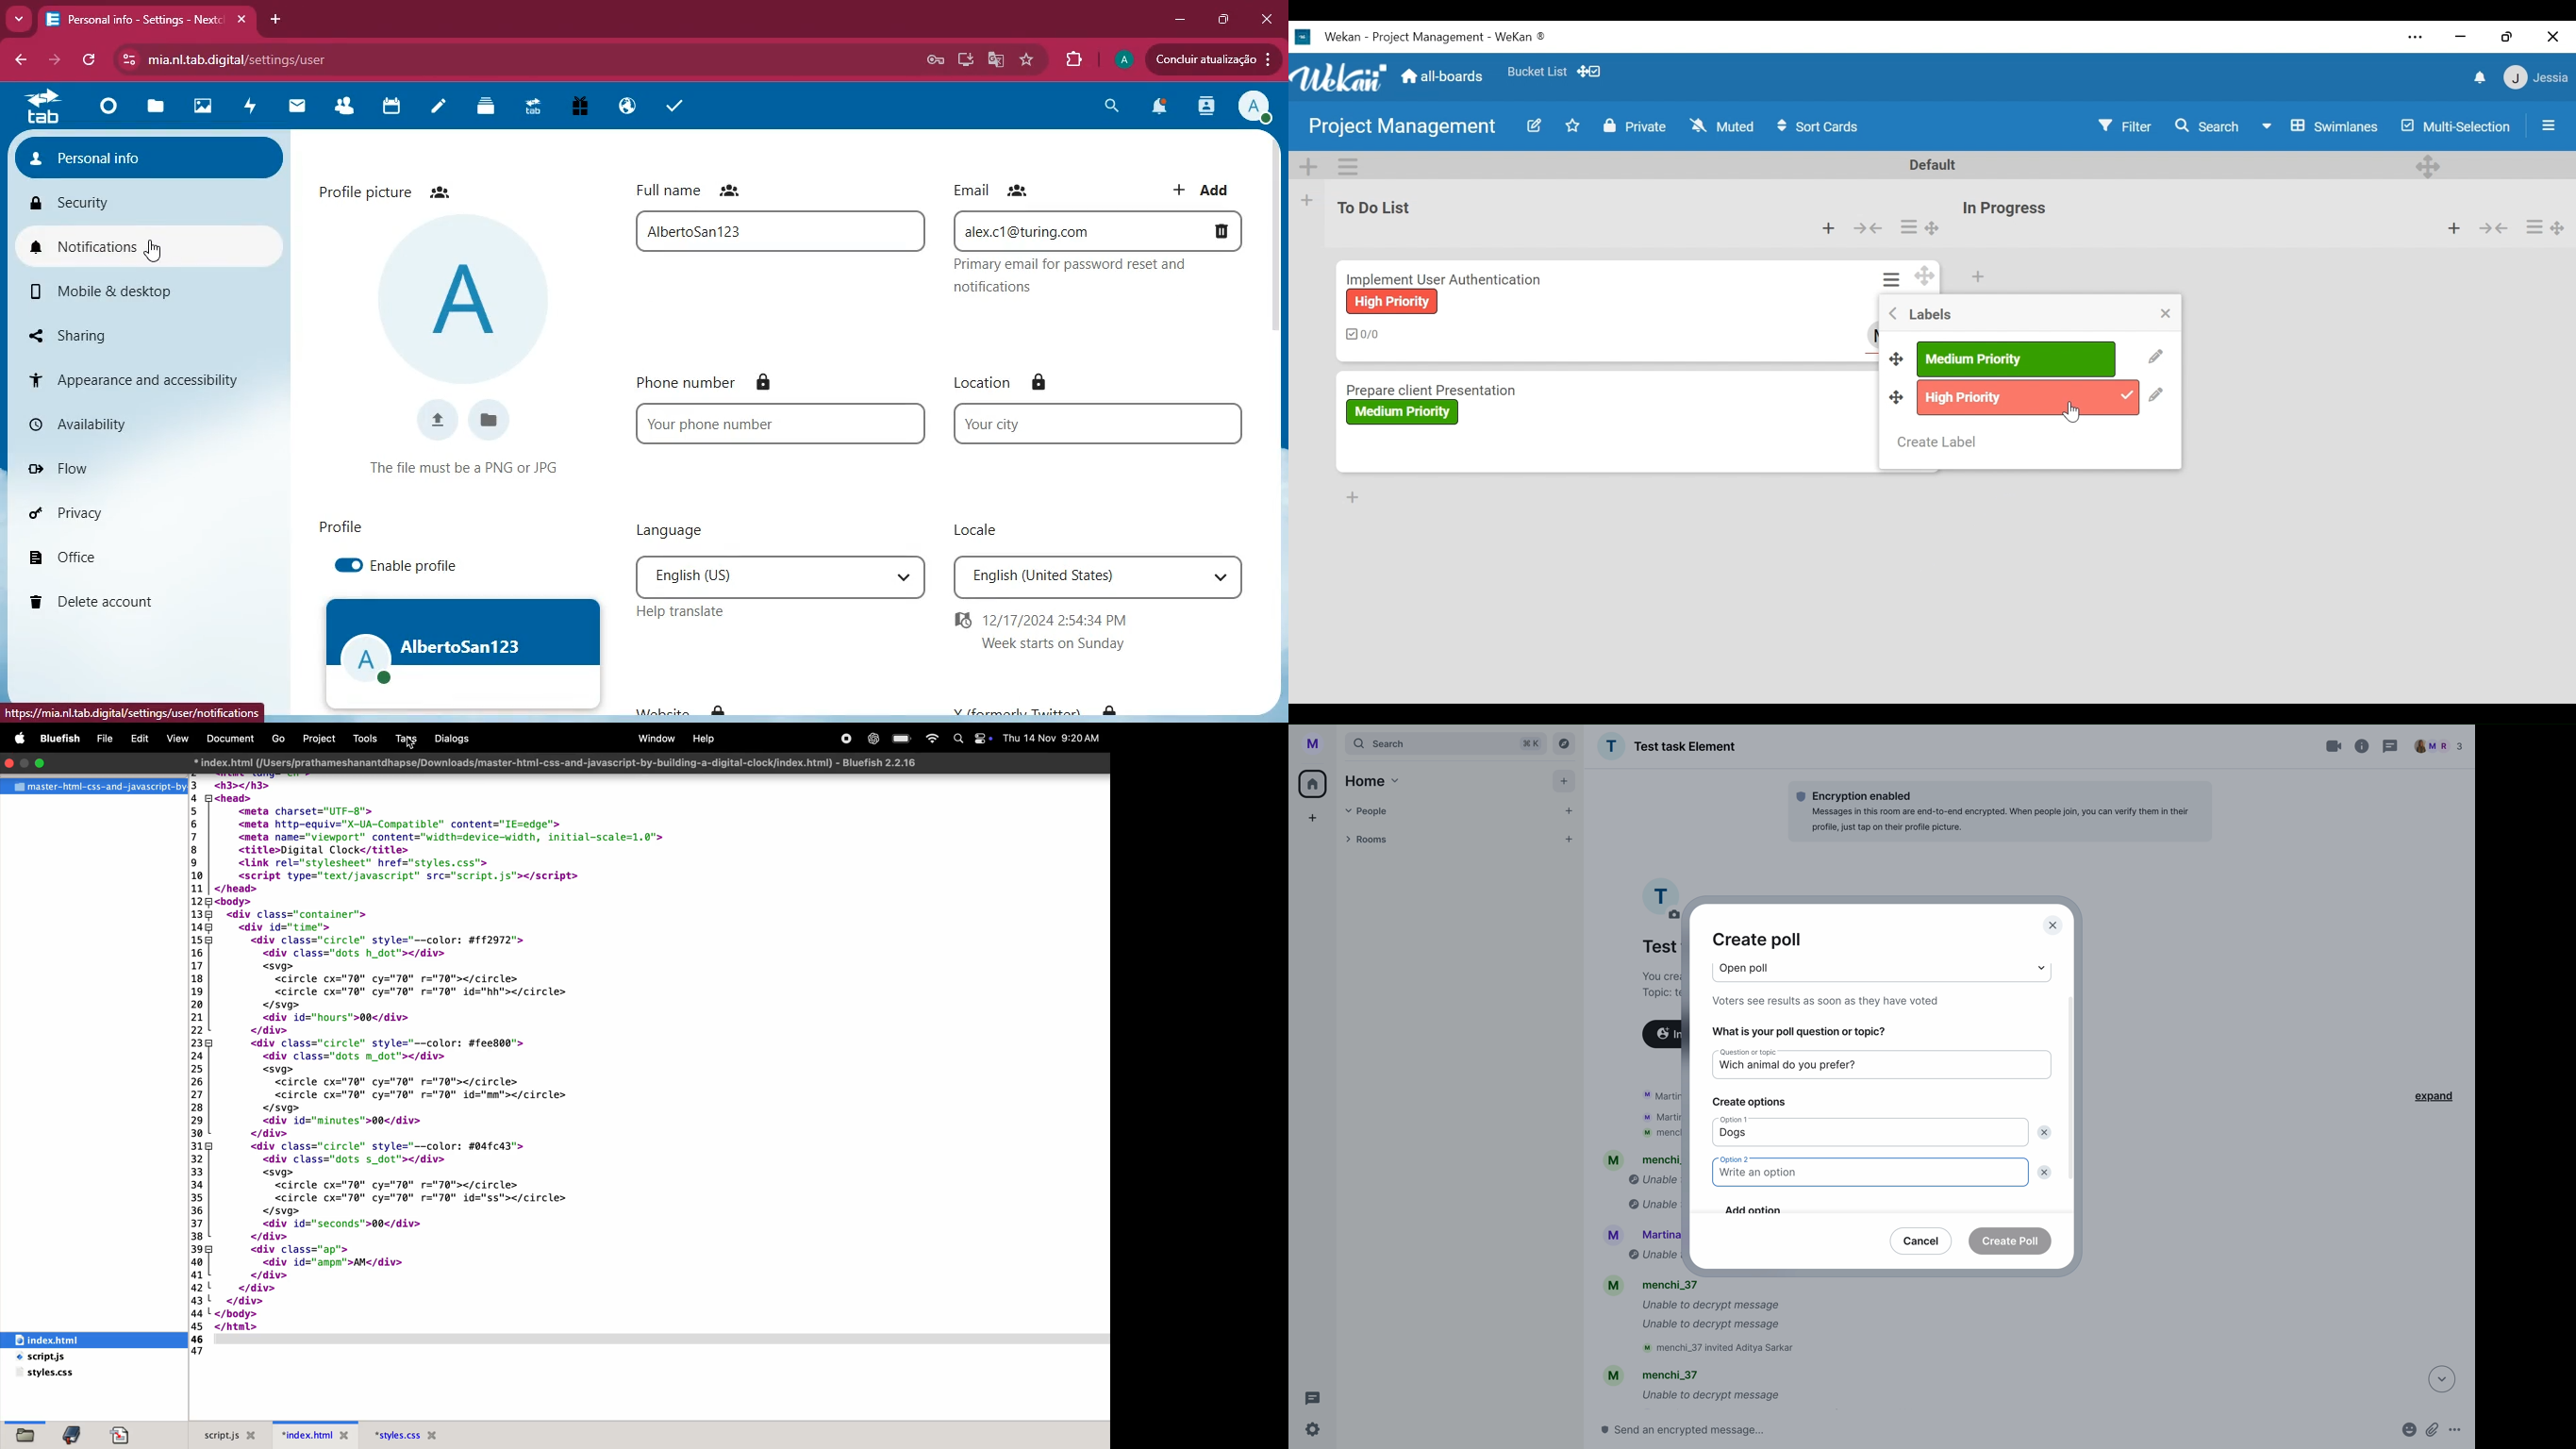  I want to click on language, so click(681, 530).